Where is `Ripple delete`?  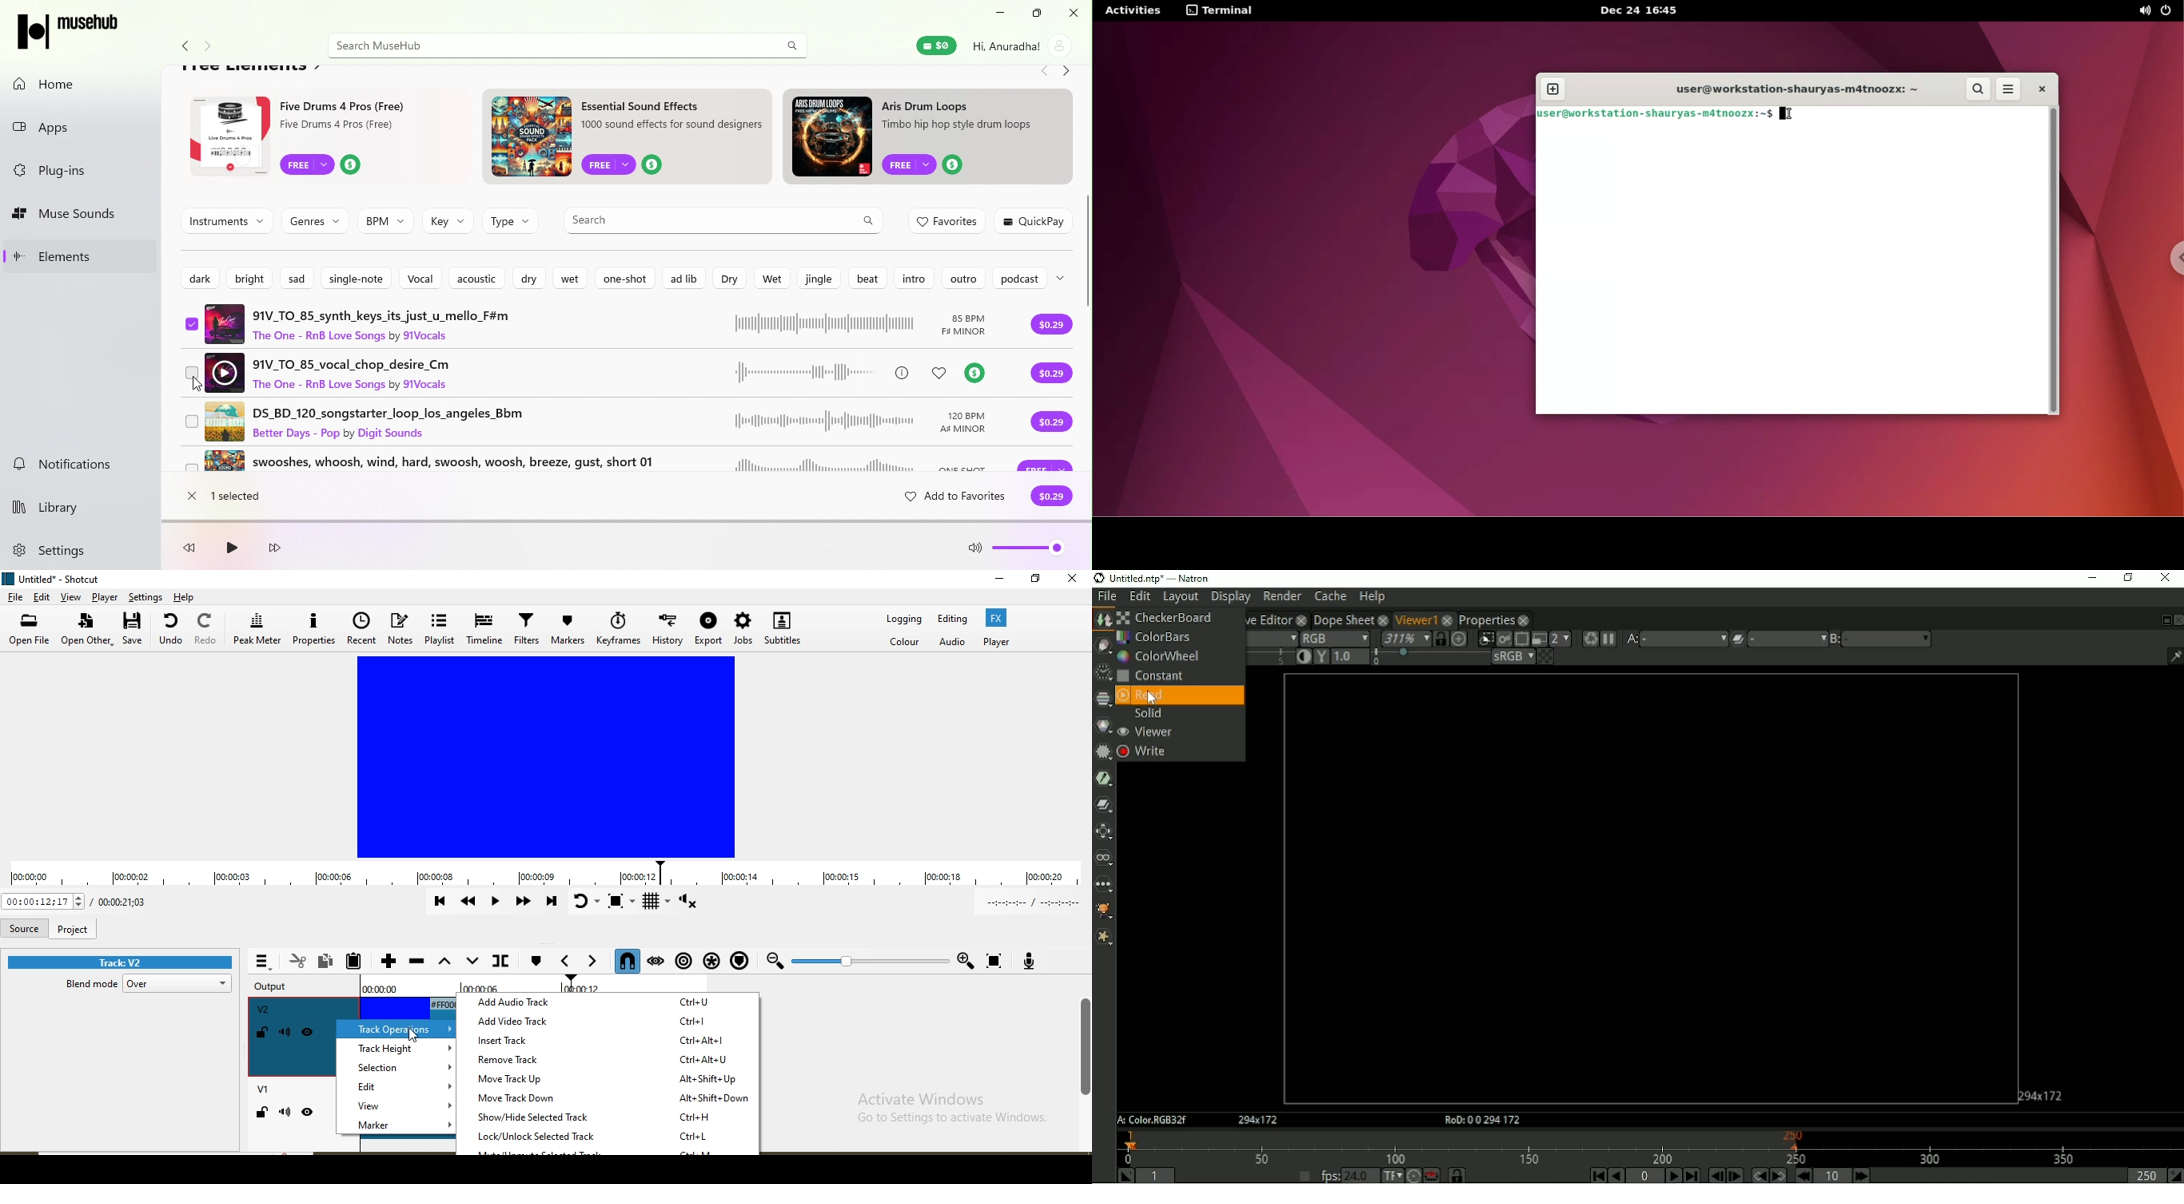
Ripple delete is located at coordinates (416, 962).